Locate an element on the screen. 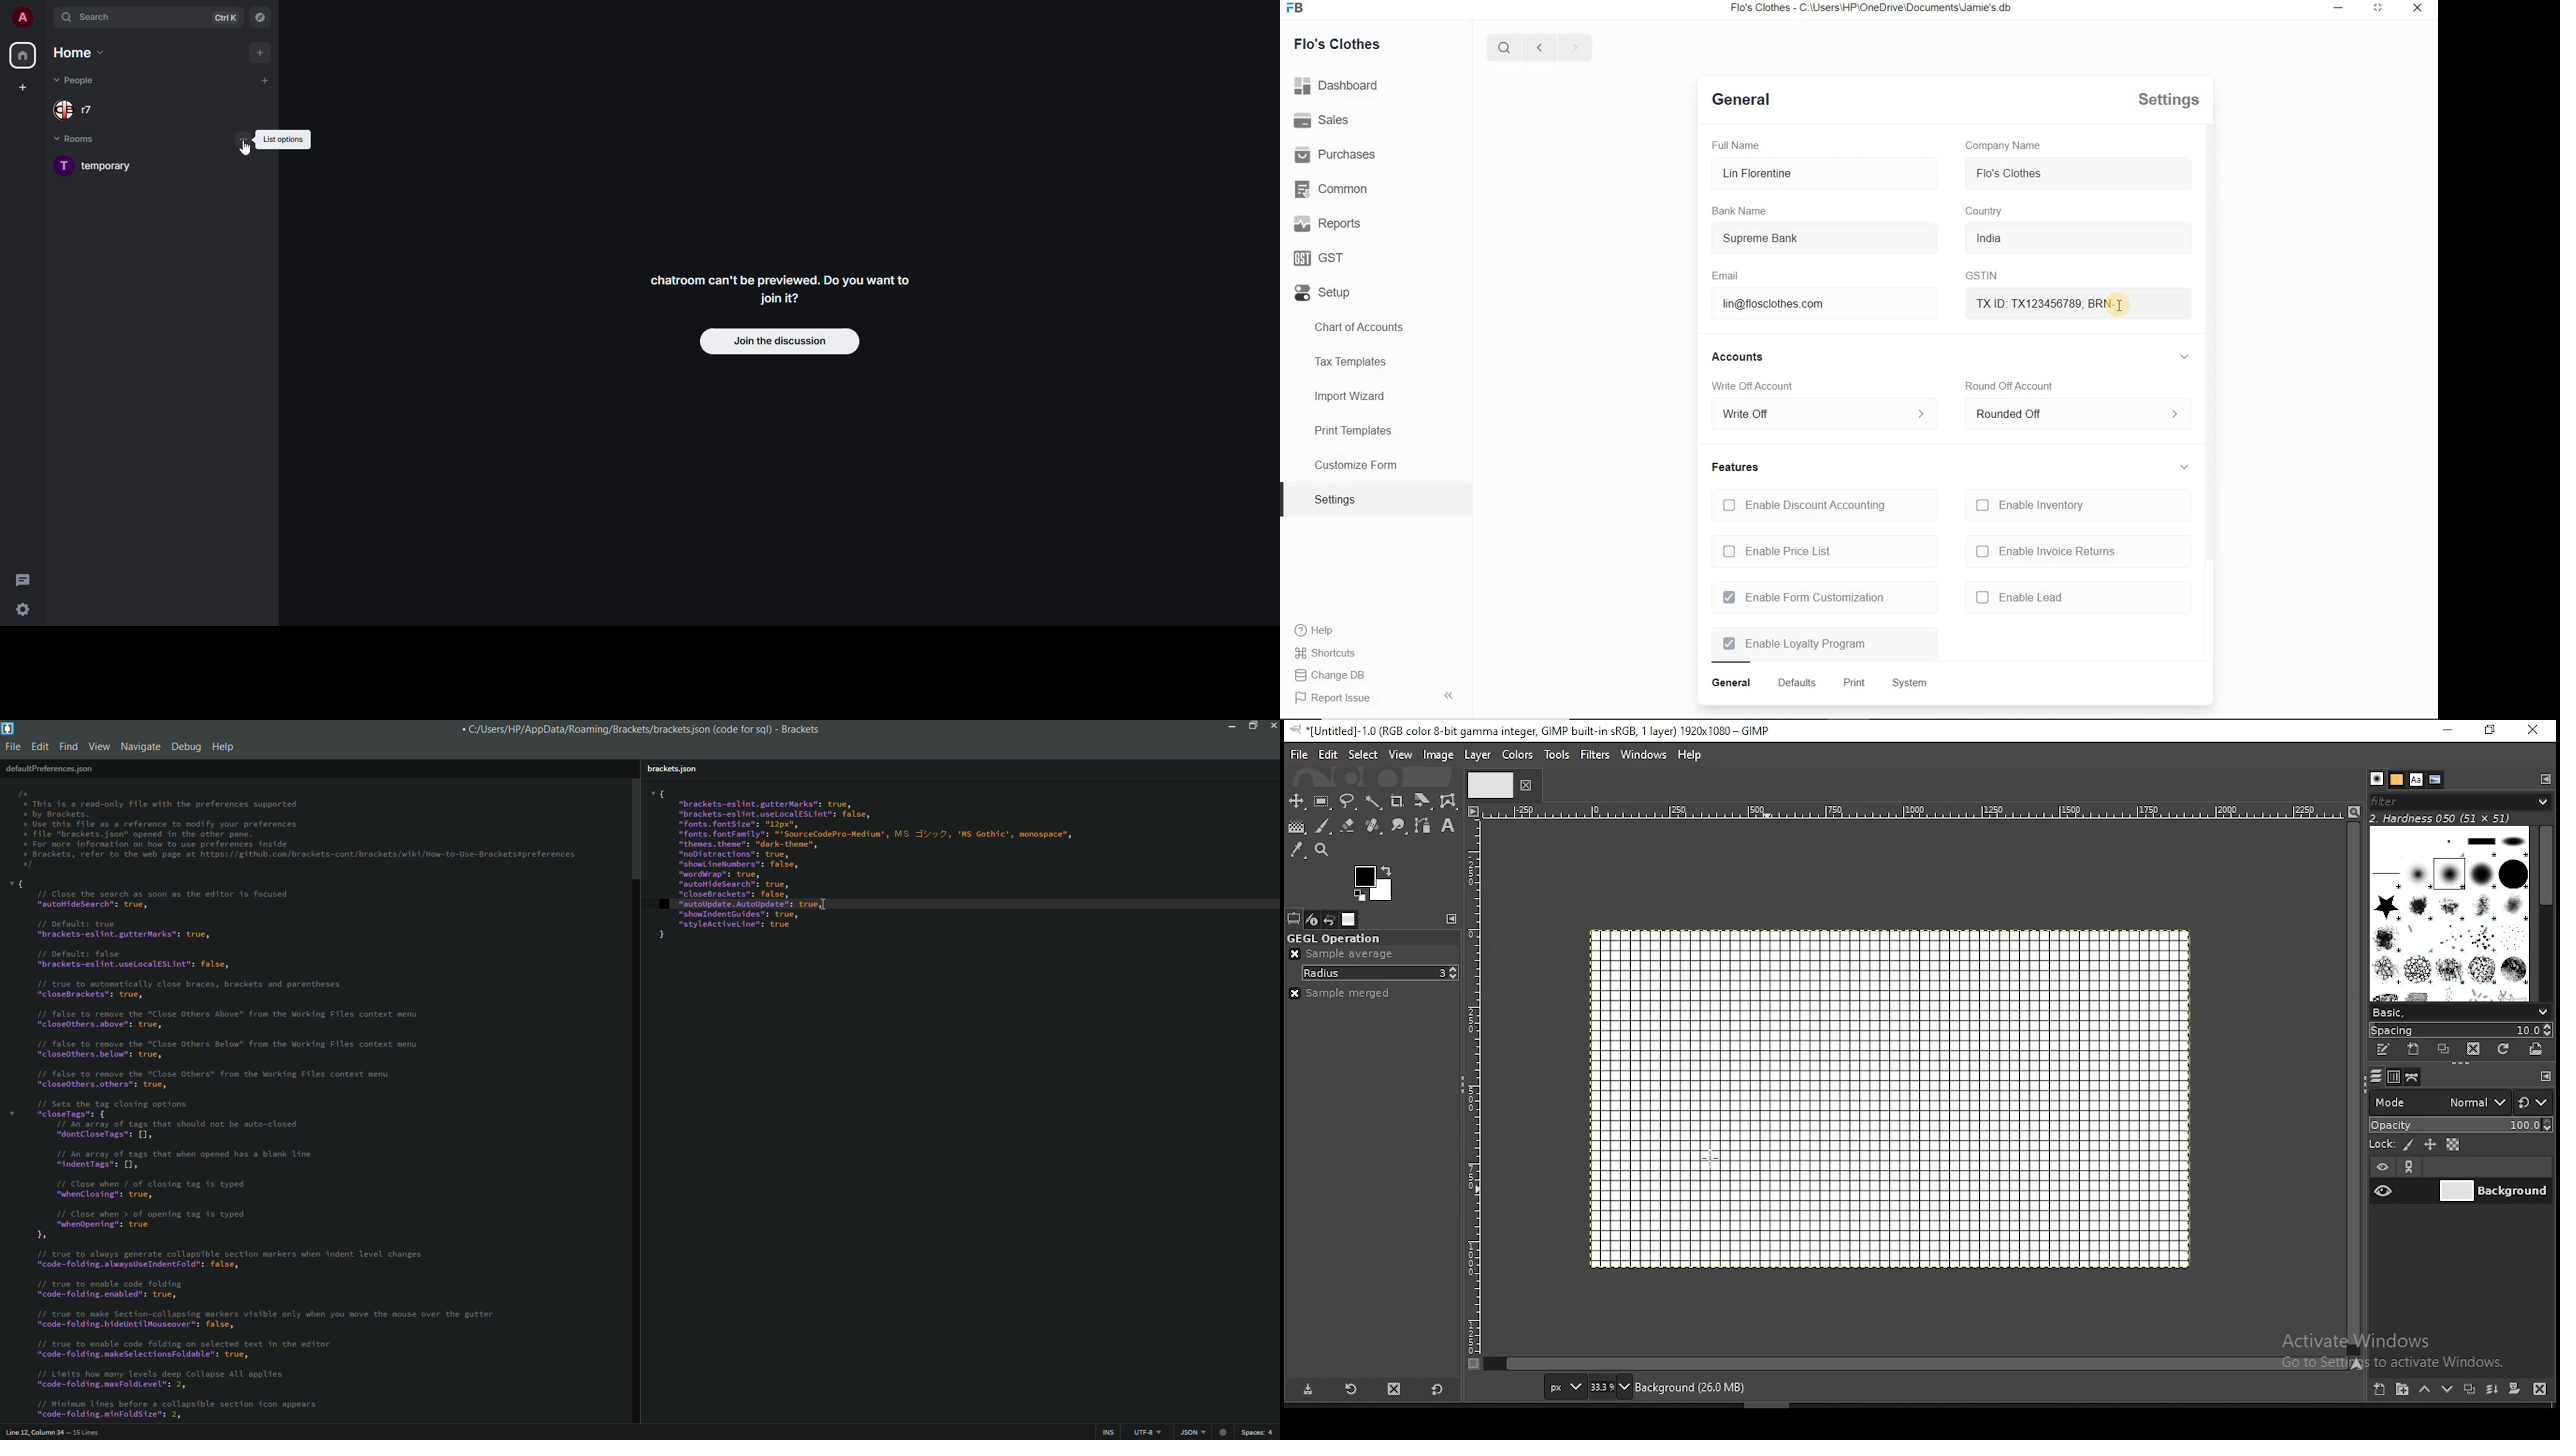 The image size is (2576, 1456). add is located at coordinates (265, 80).